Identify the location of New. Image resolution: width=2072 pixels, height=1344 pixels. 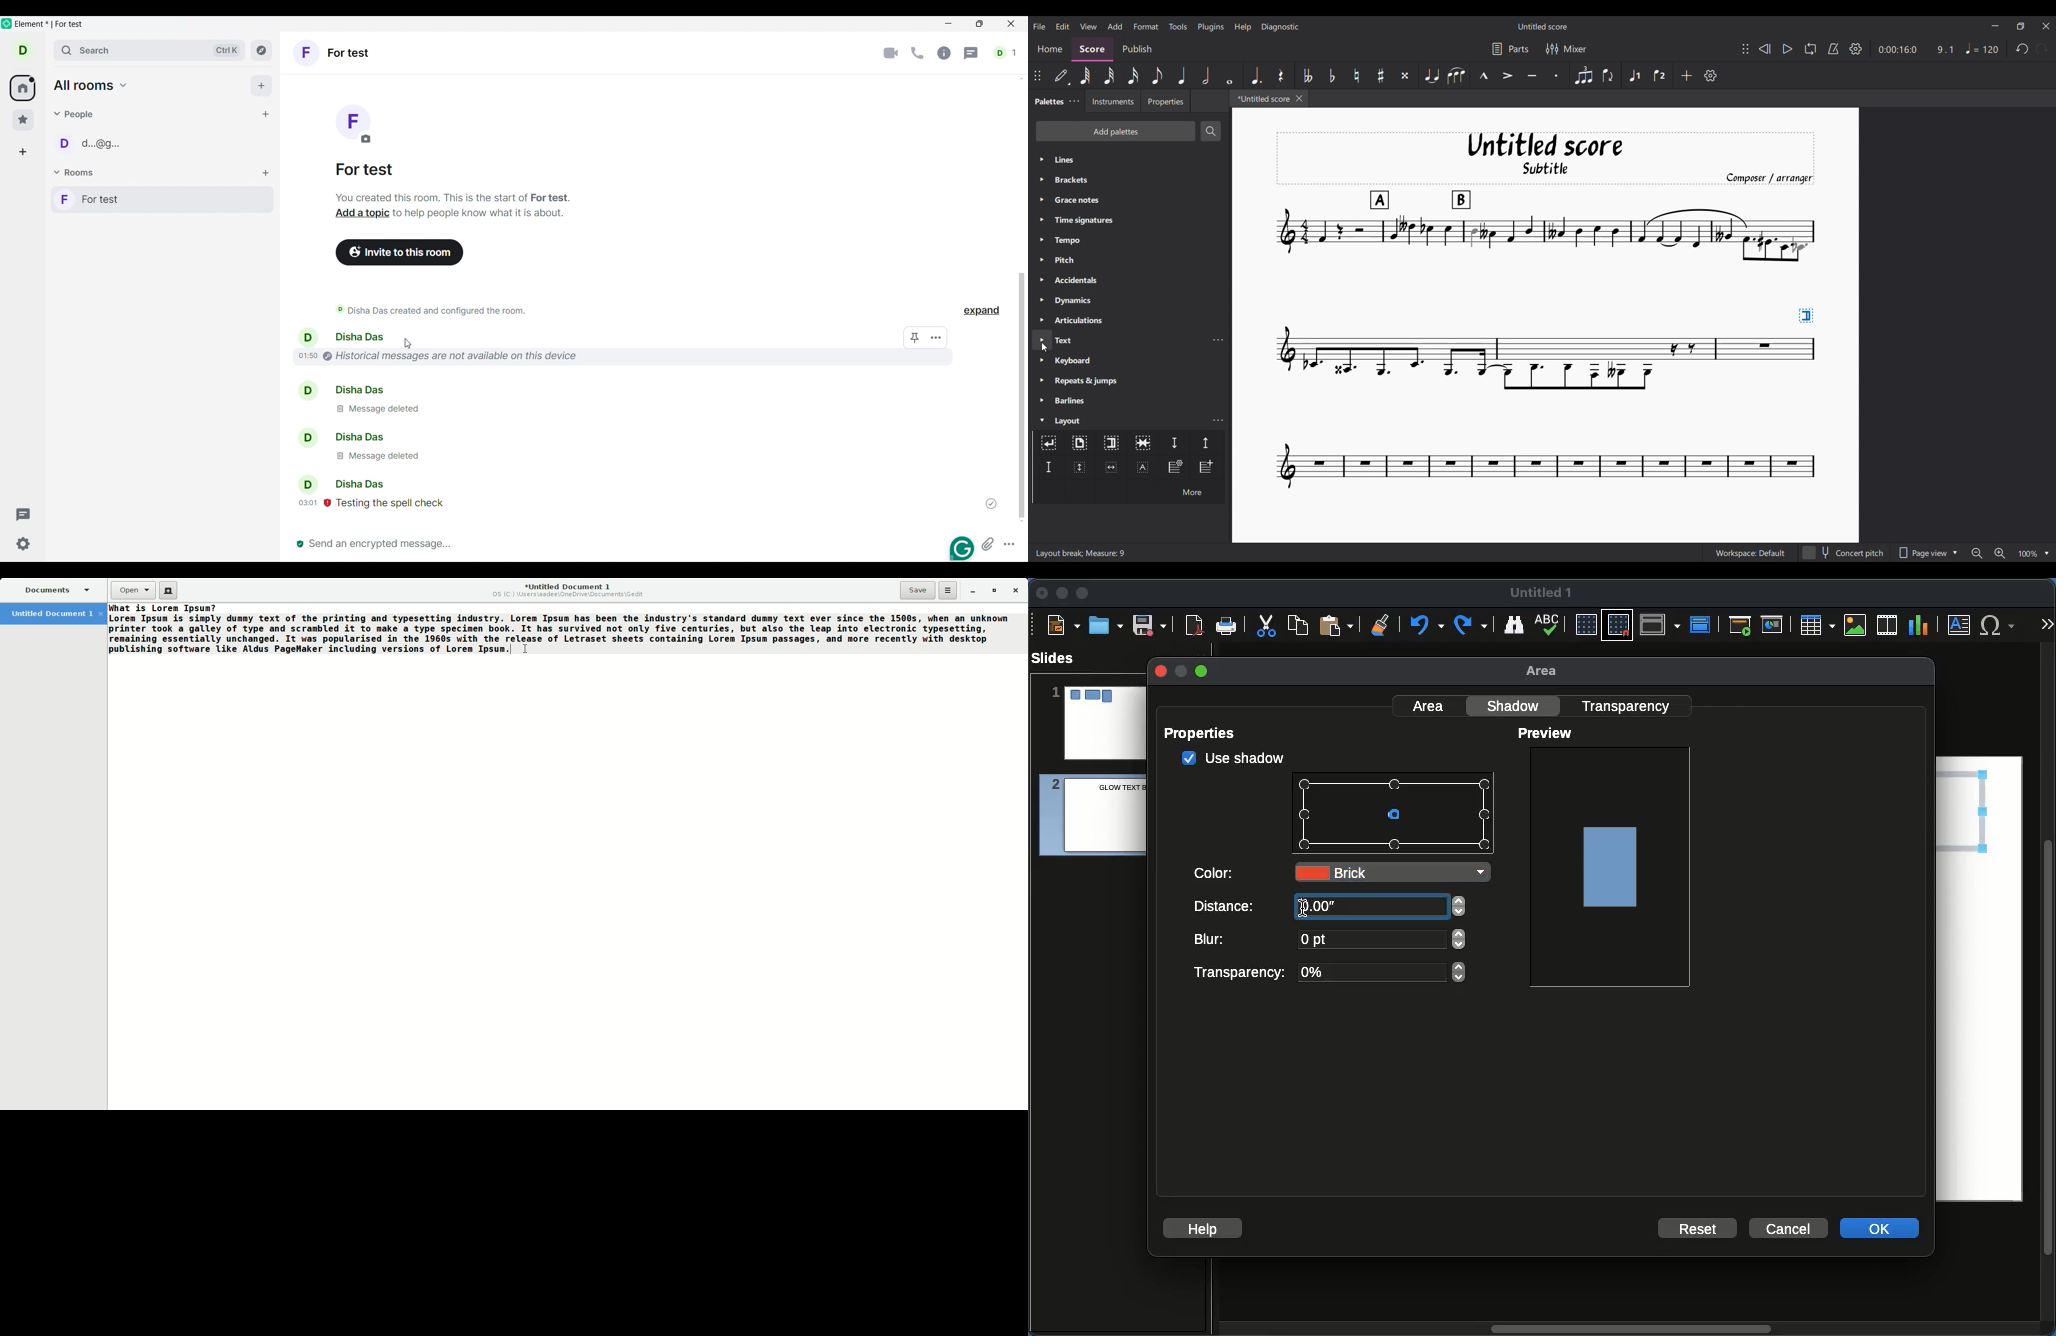
(1063, 624).